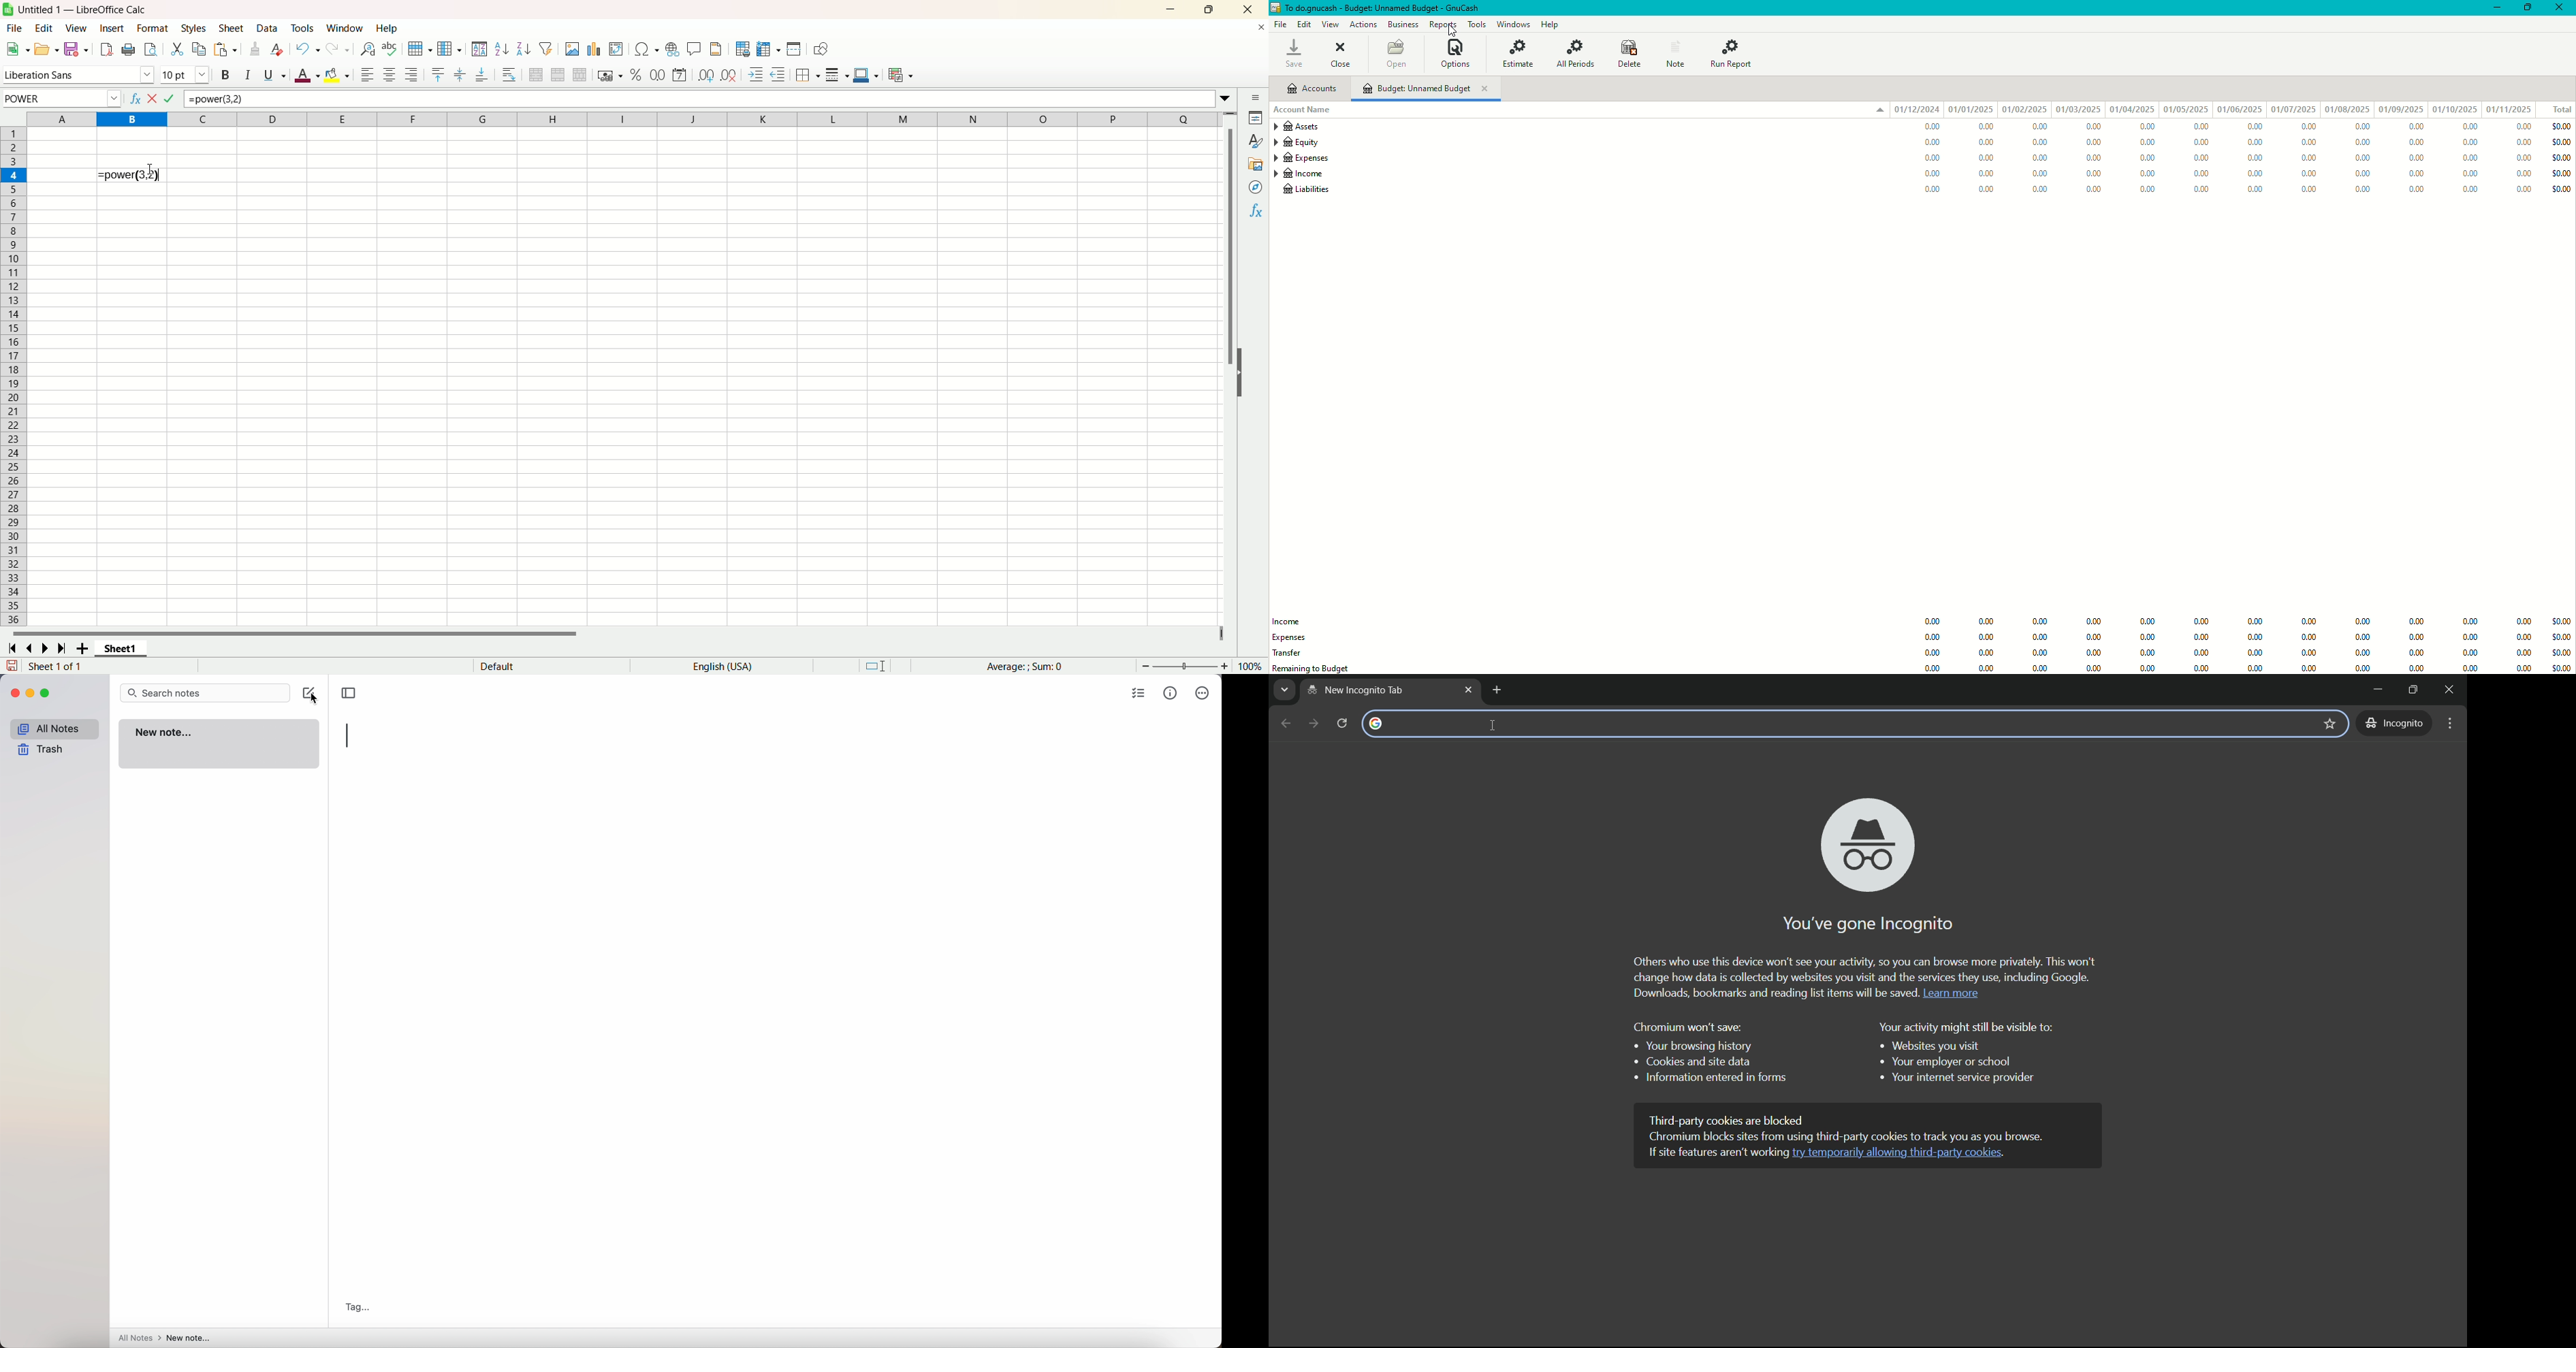 This screenshot has width=2576, height=1372. What do you see at coordinates (12, 665) in the screenshot?
I see `save` at bounding box center [12, 665].